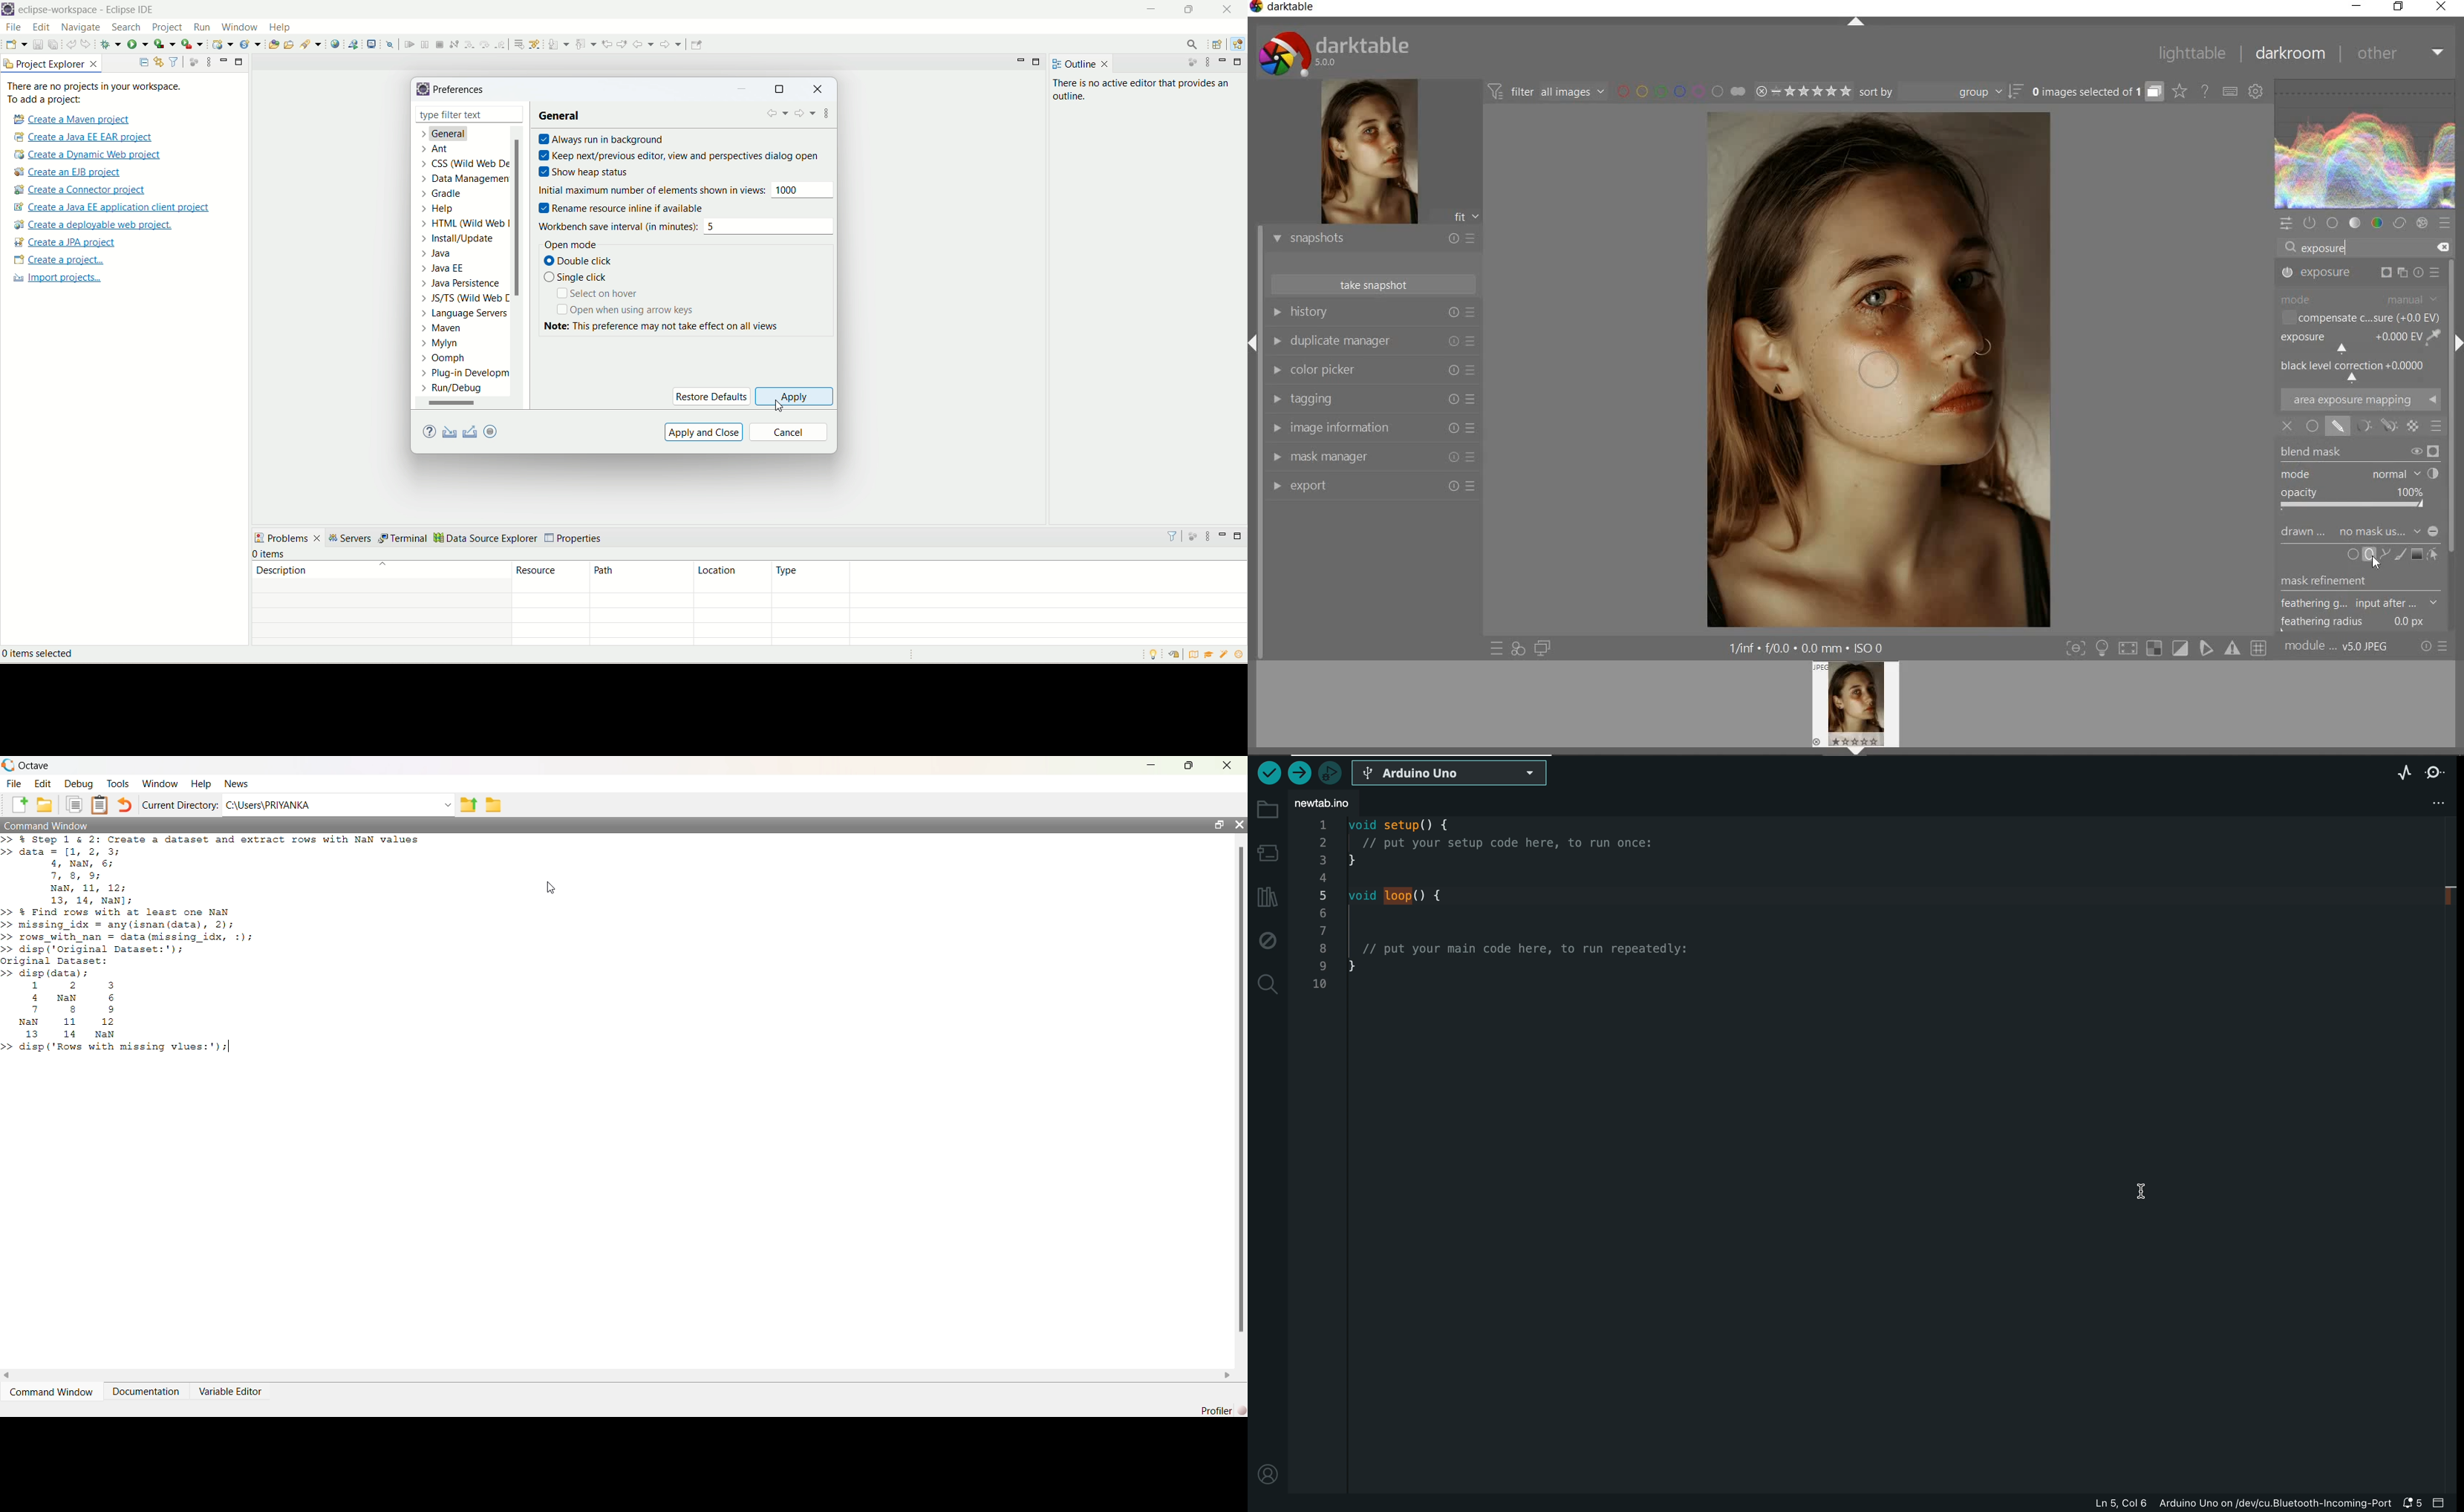  What do you see at coordinates (1539, 647) in the screenshot?
I see `display a second darkroom image below` at bounding box center [1539, 647].